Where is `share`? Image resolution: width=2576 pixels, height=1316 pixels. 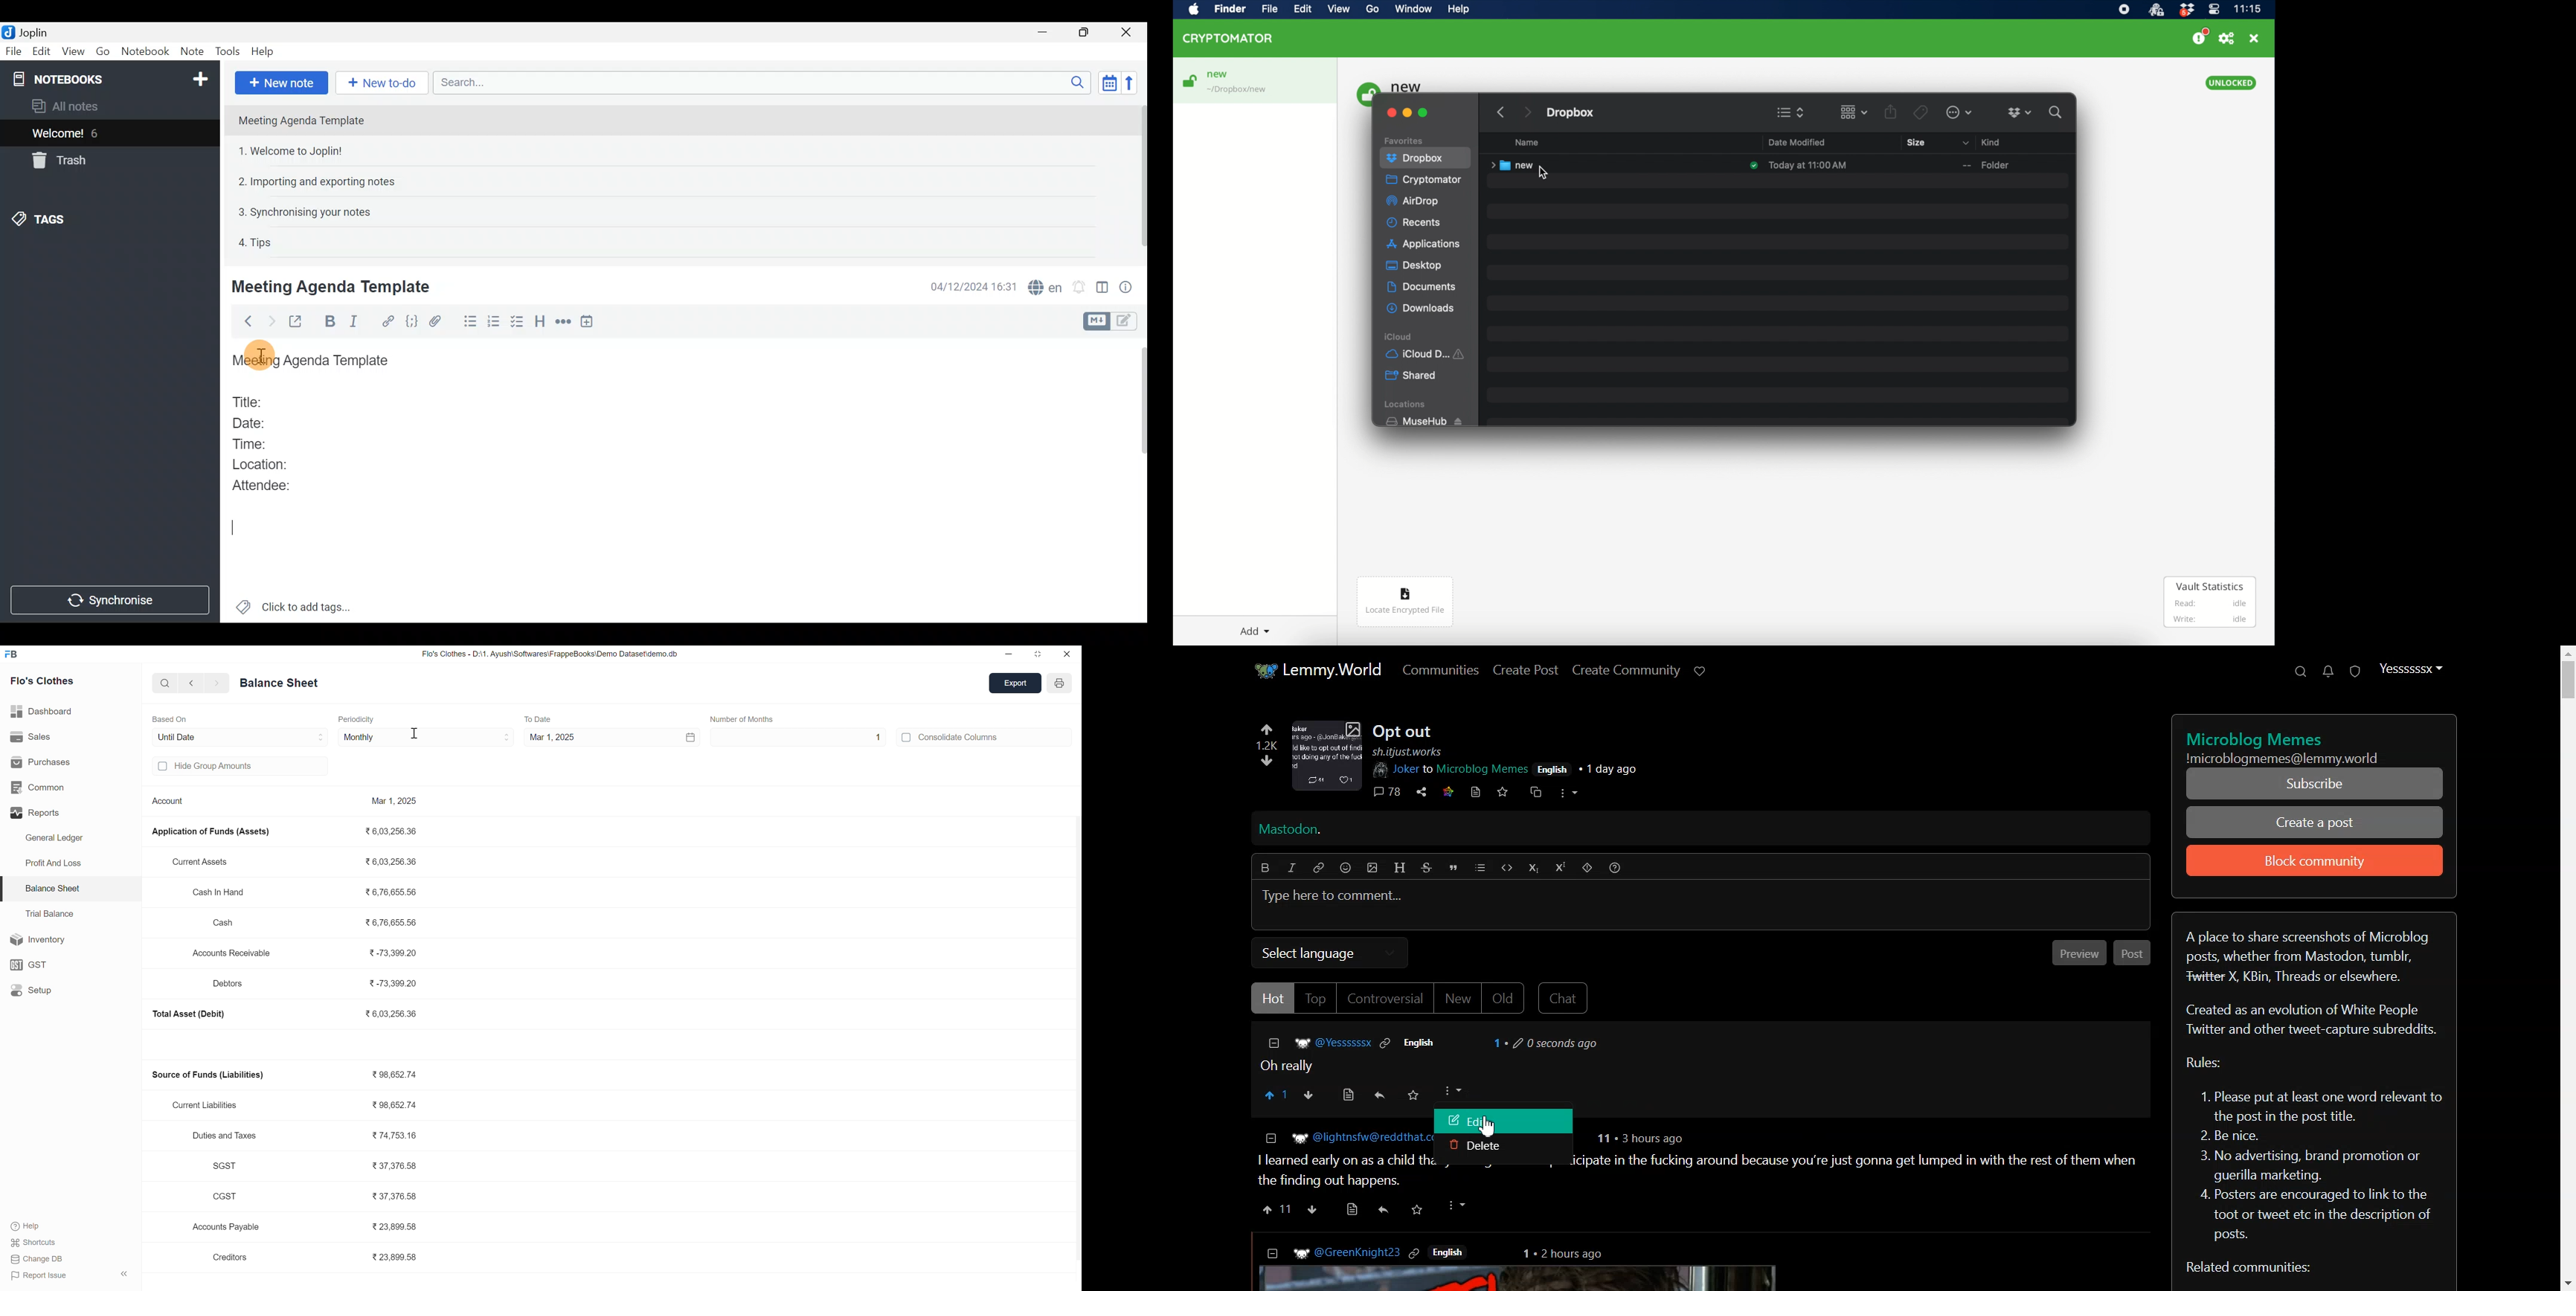 share is located at coordinates (1422, 792).